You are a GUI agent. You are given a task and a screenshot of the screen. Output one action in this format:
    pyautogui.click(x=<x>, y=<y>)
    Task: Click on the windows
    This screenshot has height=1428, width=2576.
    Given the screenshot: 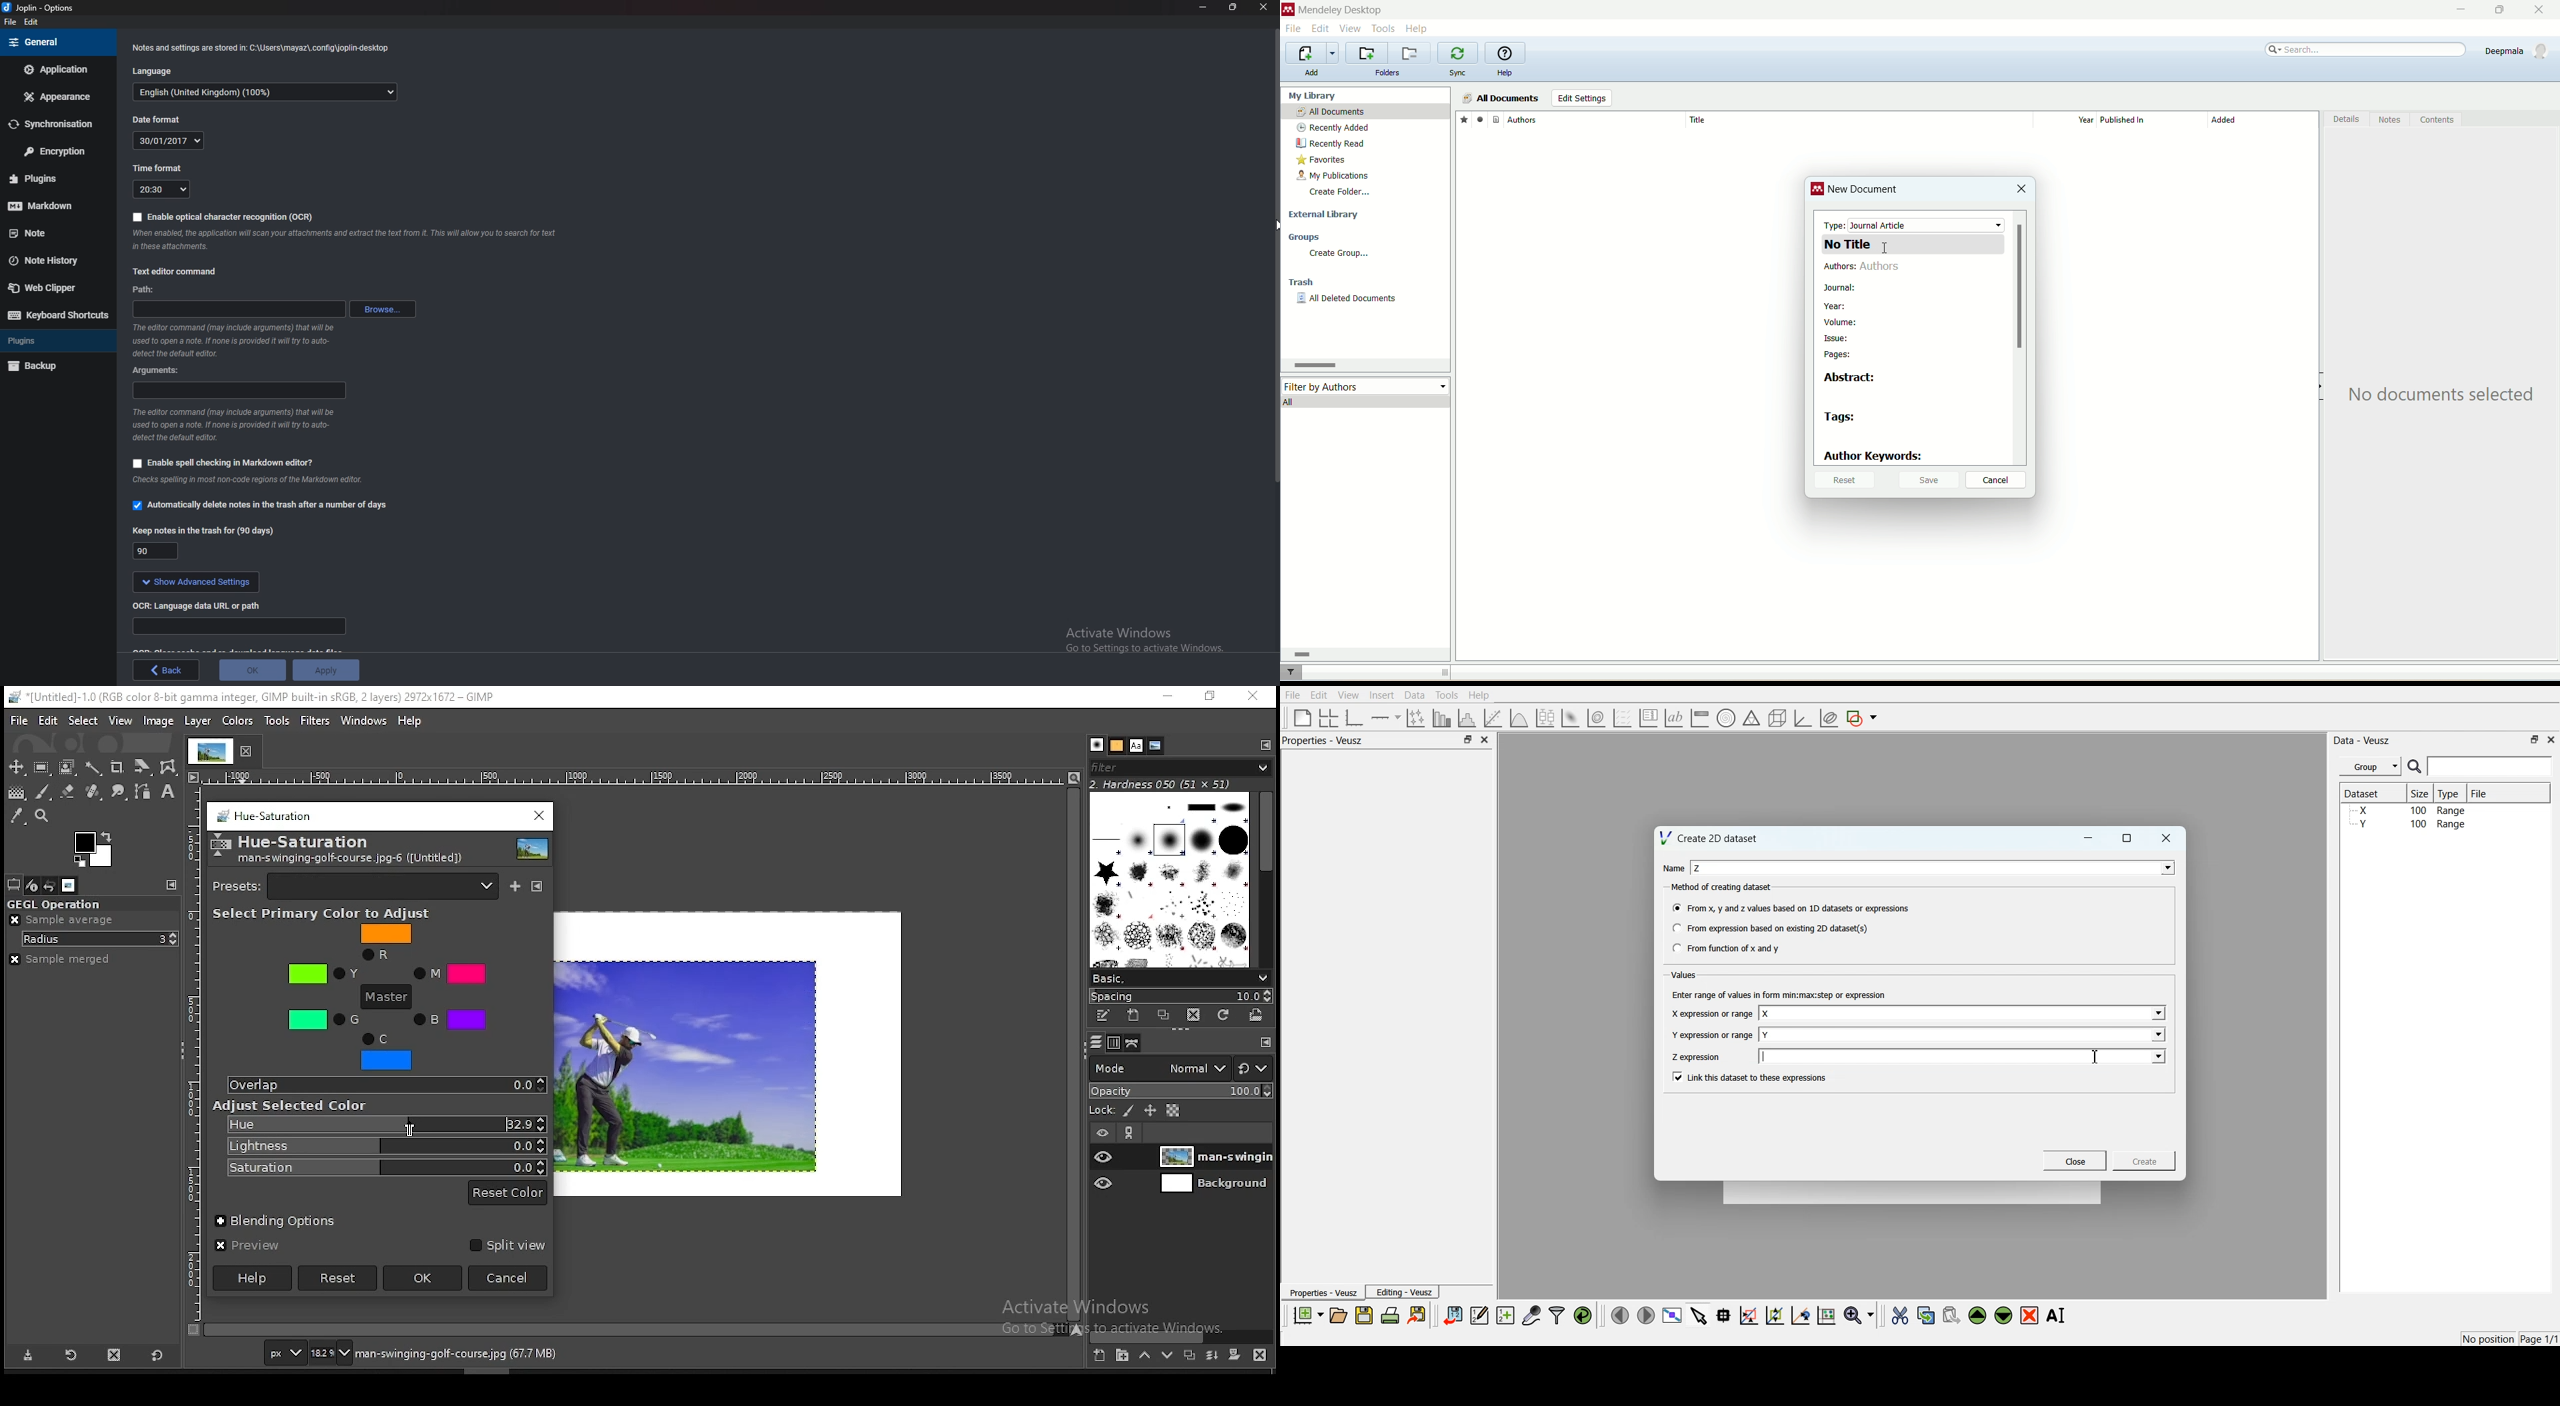 What is the action you would take?
    pyautogui.click(x=364, y=721)
    